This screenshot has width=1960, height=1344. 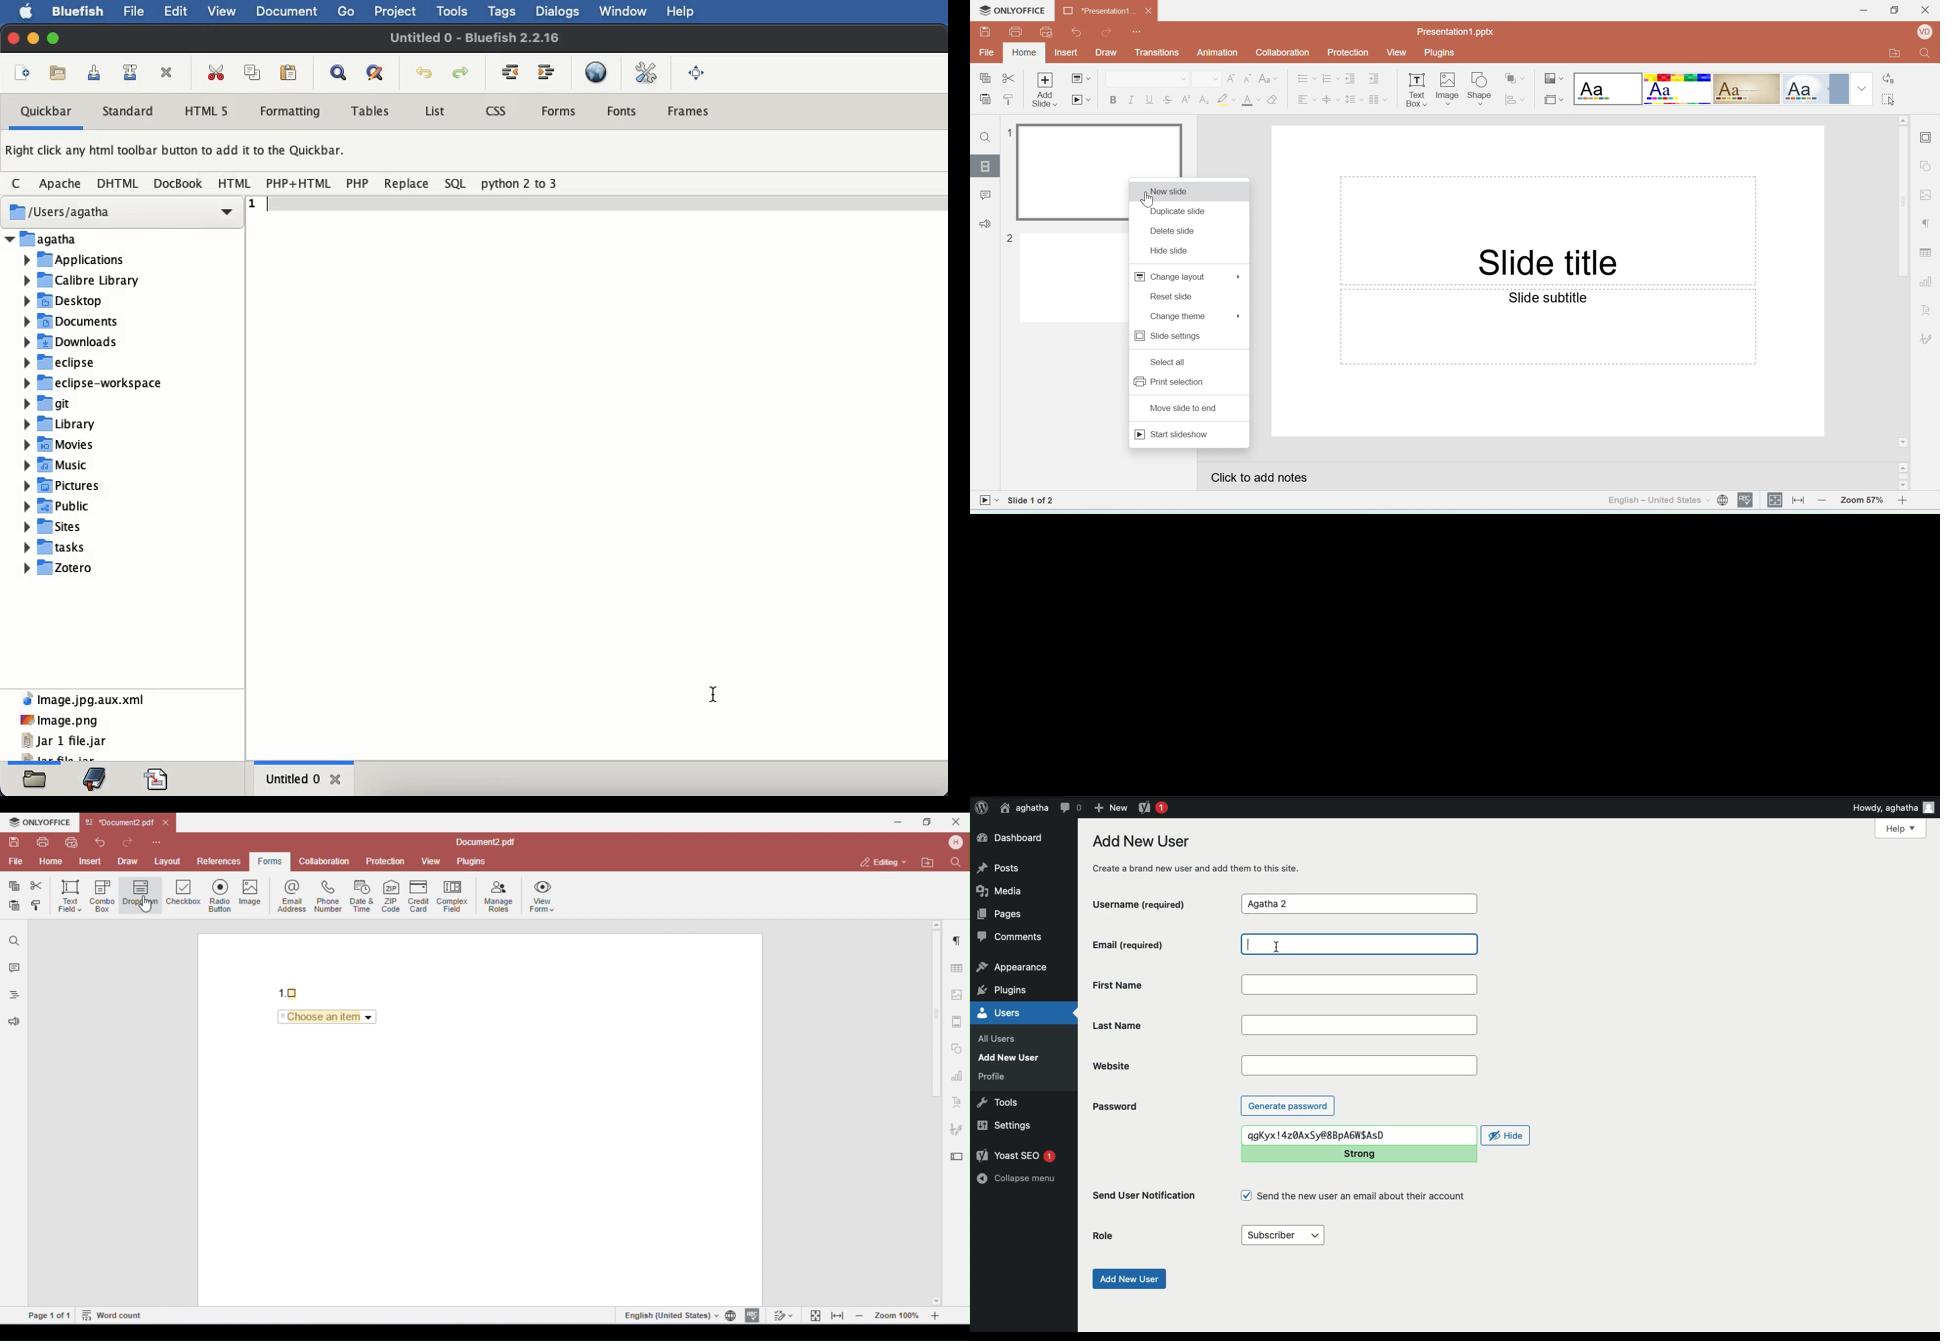 I want to click on Align shape, so click(x=1516, y=99).